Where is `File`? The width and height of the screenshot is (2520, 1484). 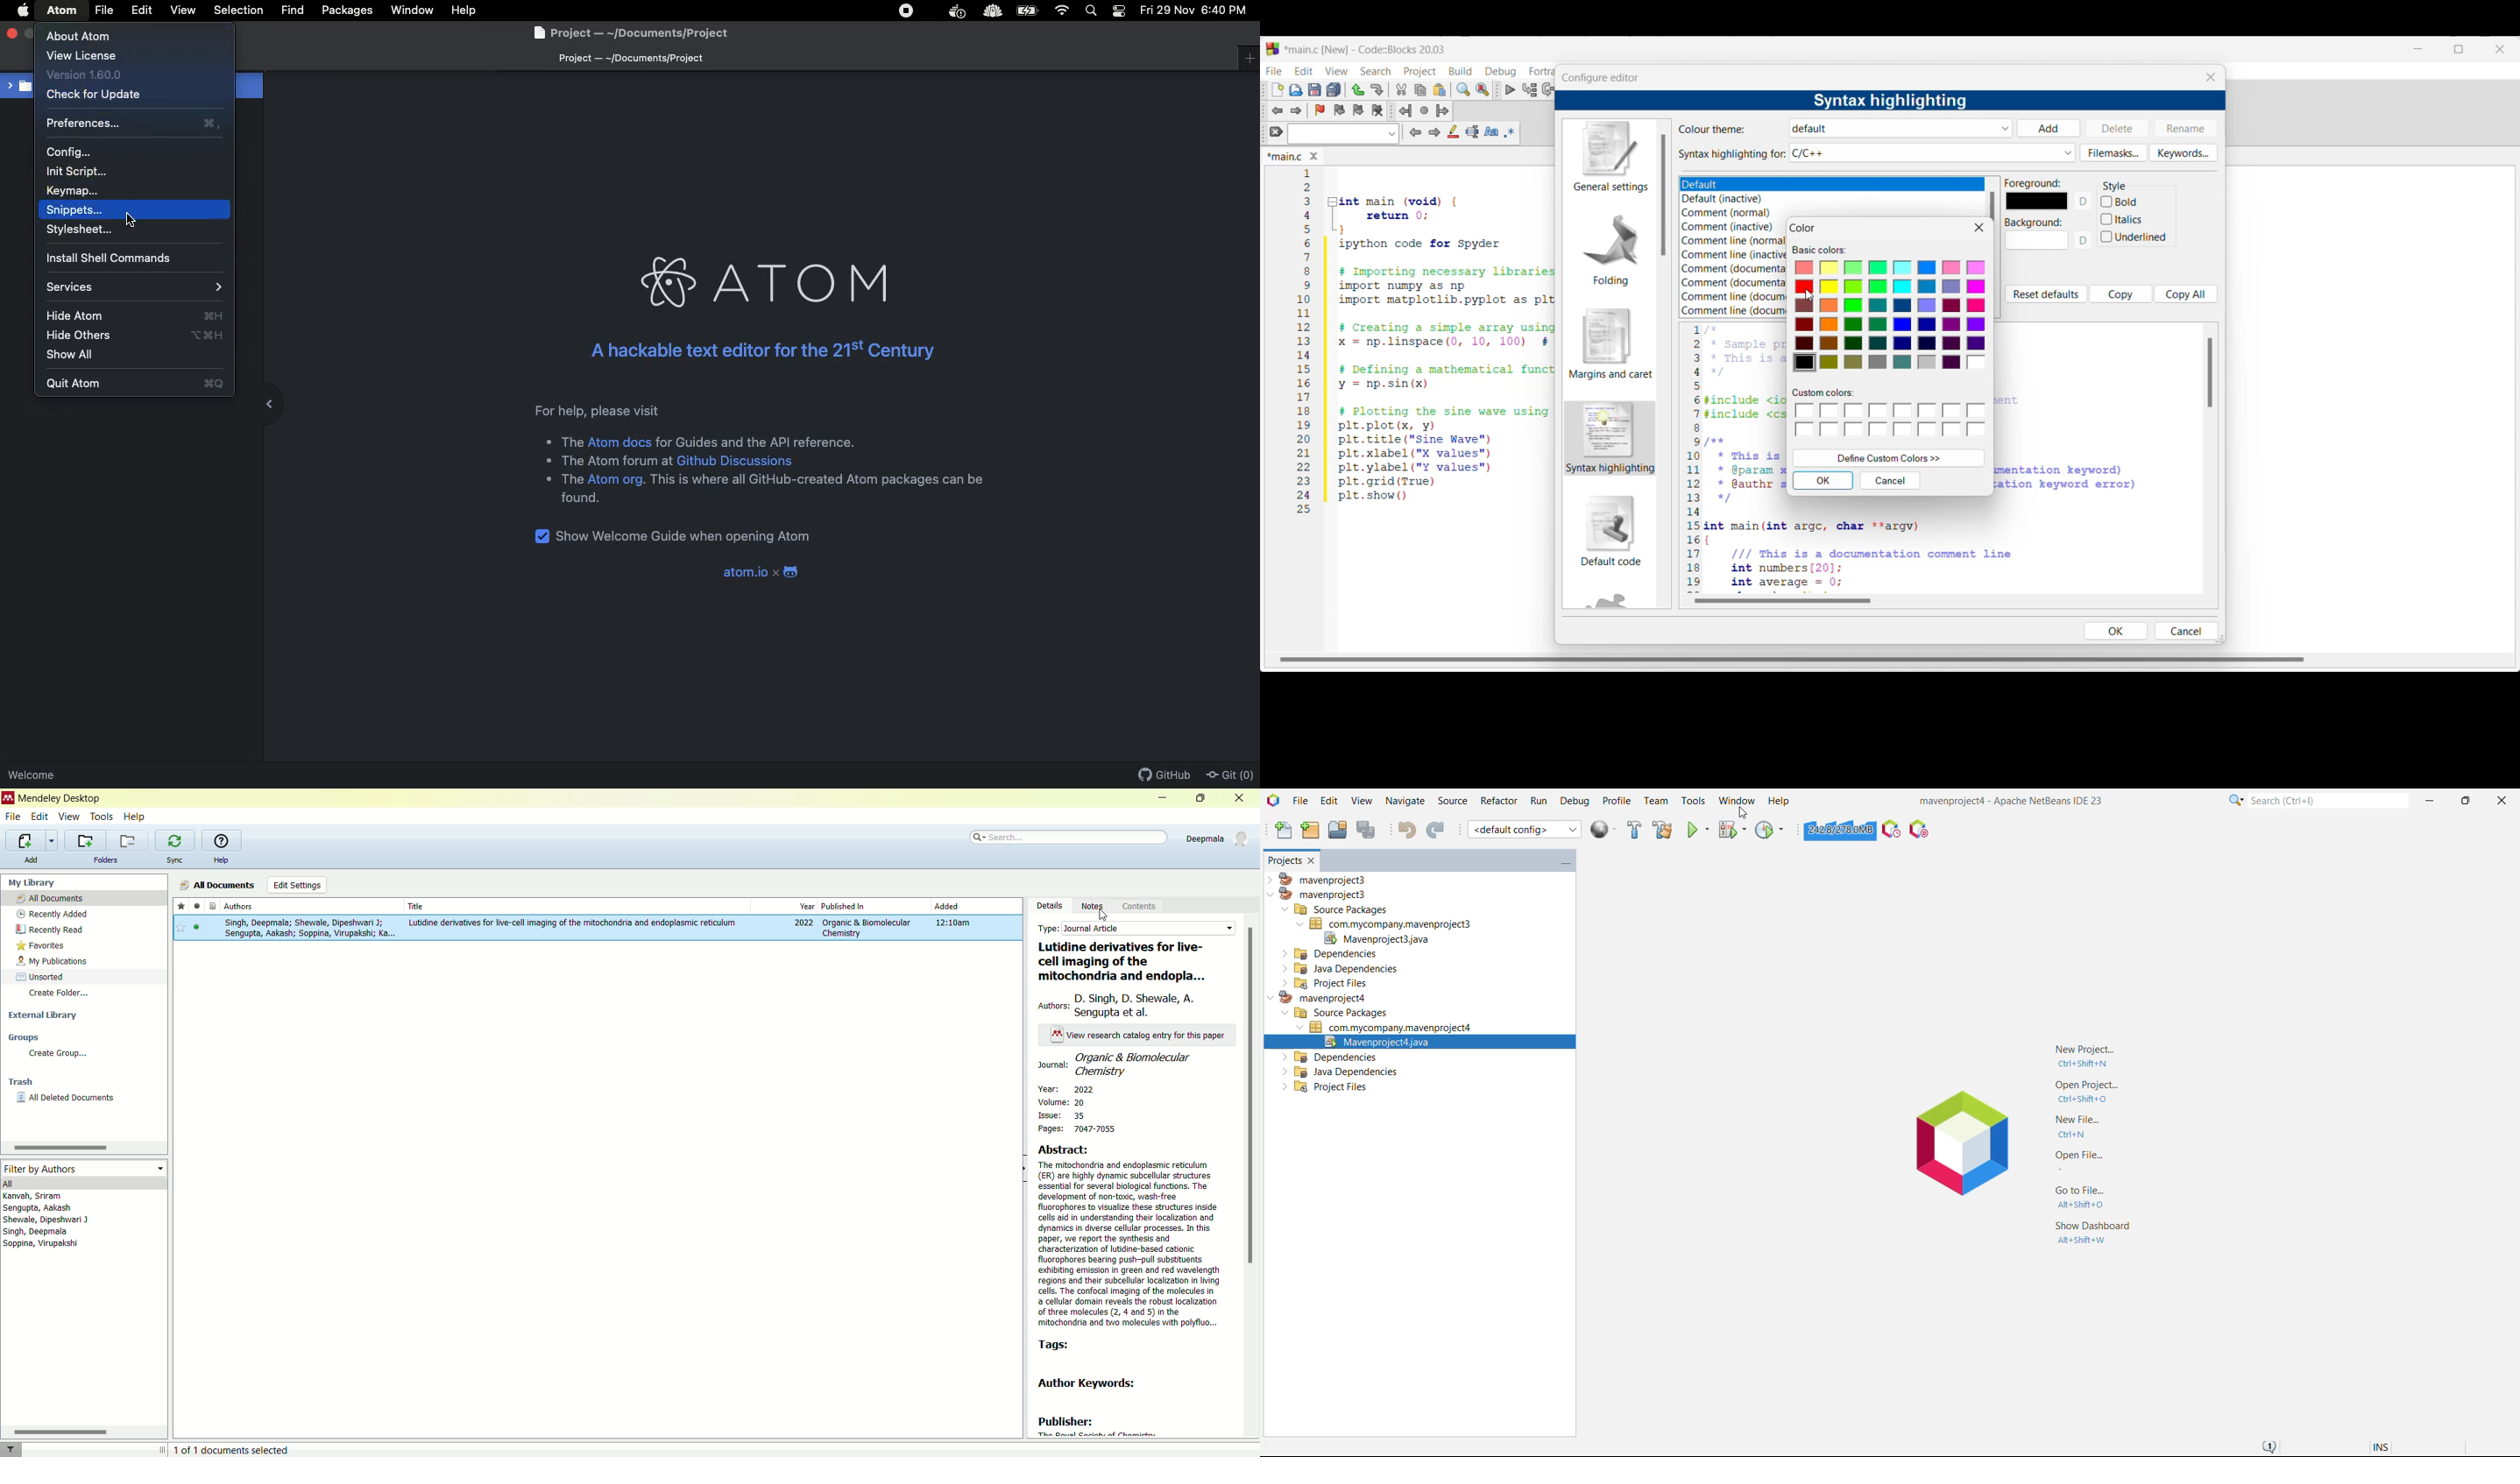
File is located at coordinates (1301, 801).